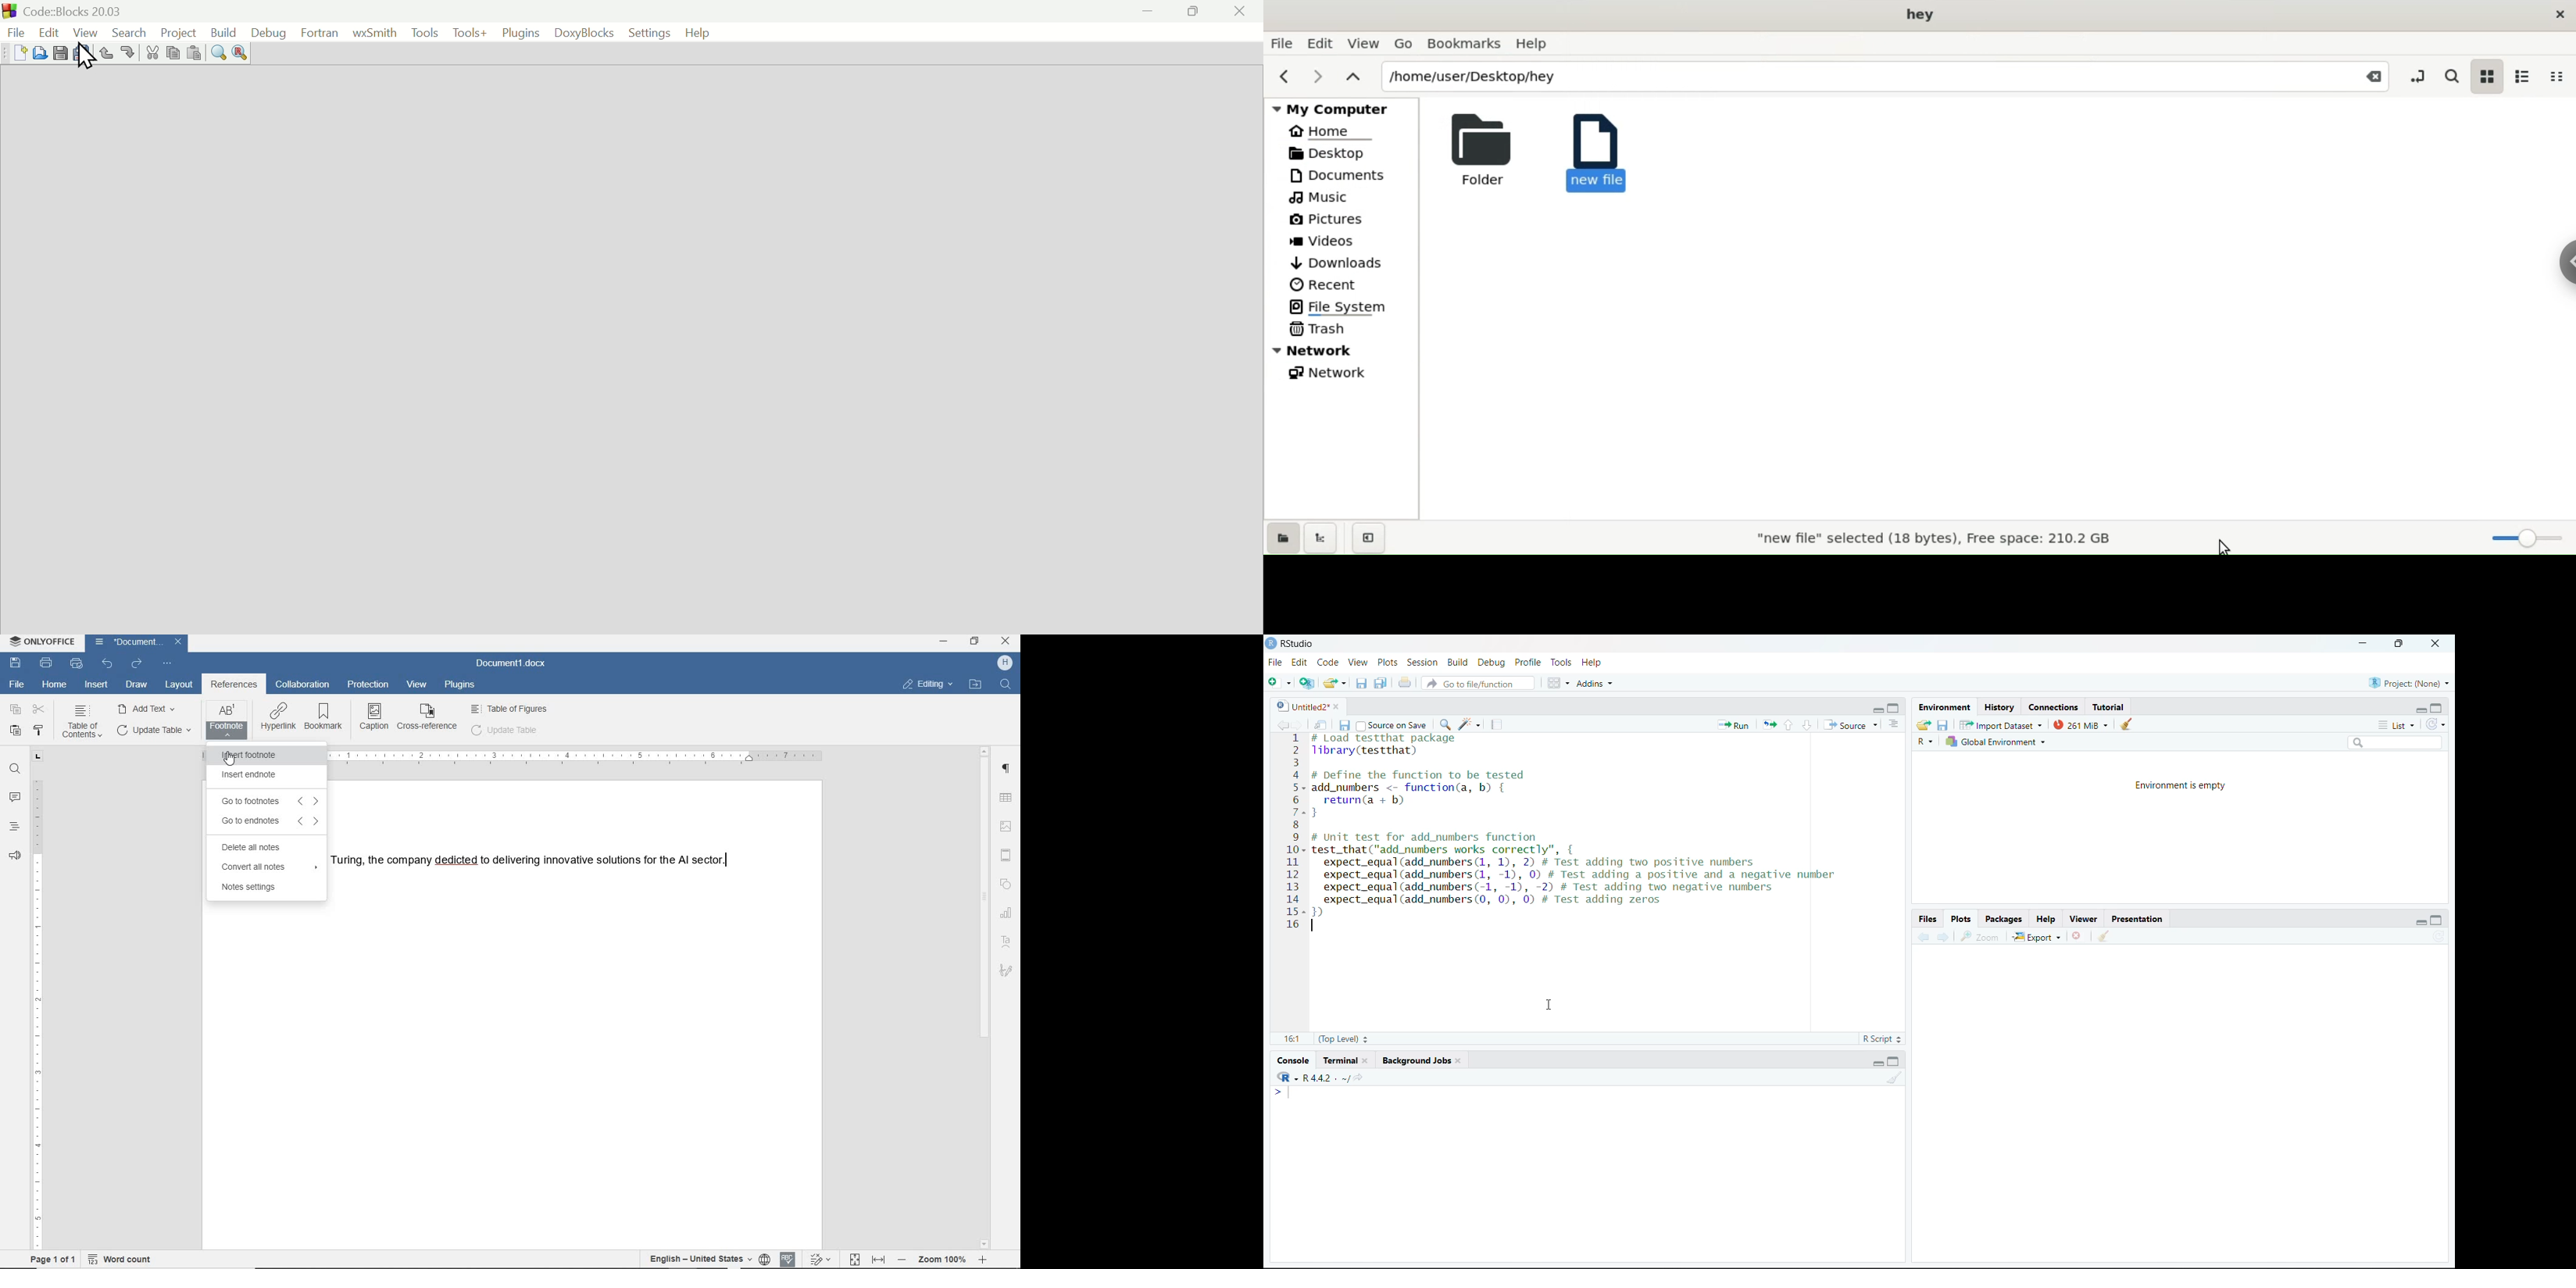  What do you see at coordinates (1384, 738) in the screenshot?
I see `# Load test that package` at bounding box center [1384, 738].